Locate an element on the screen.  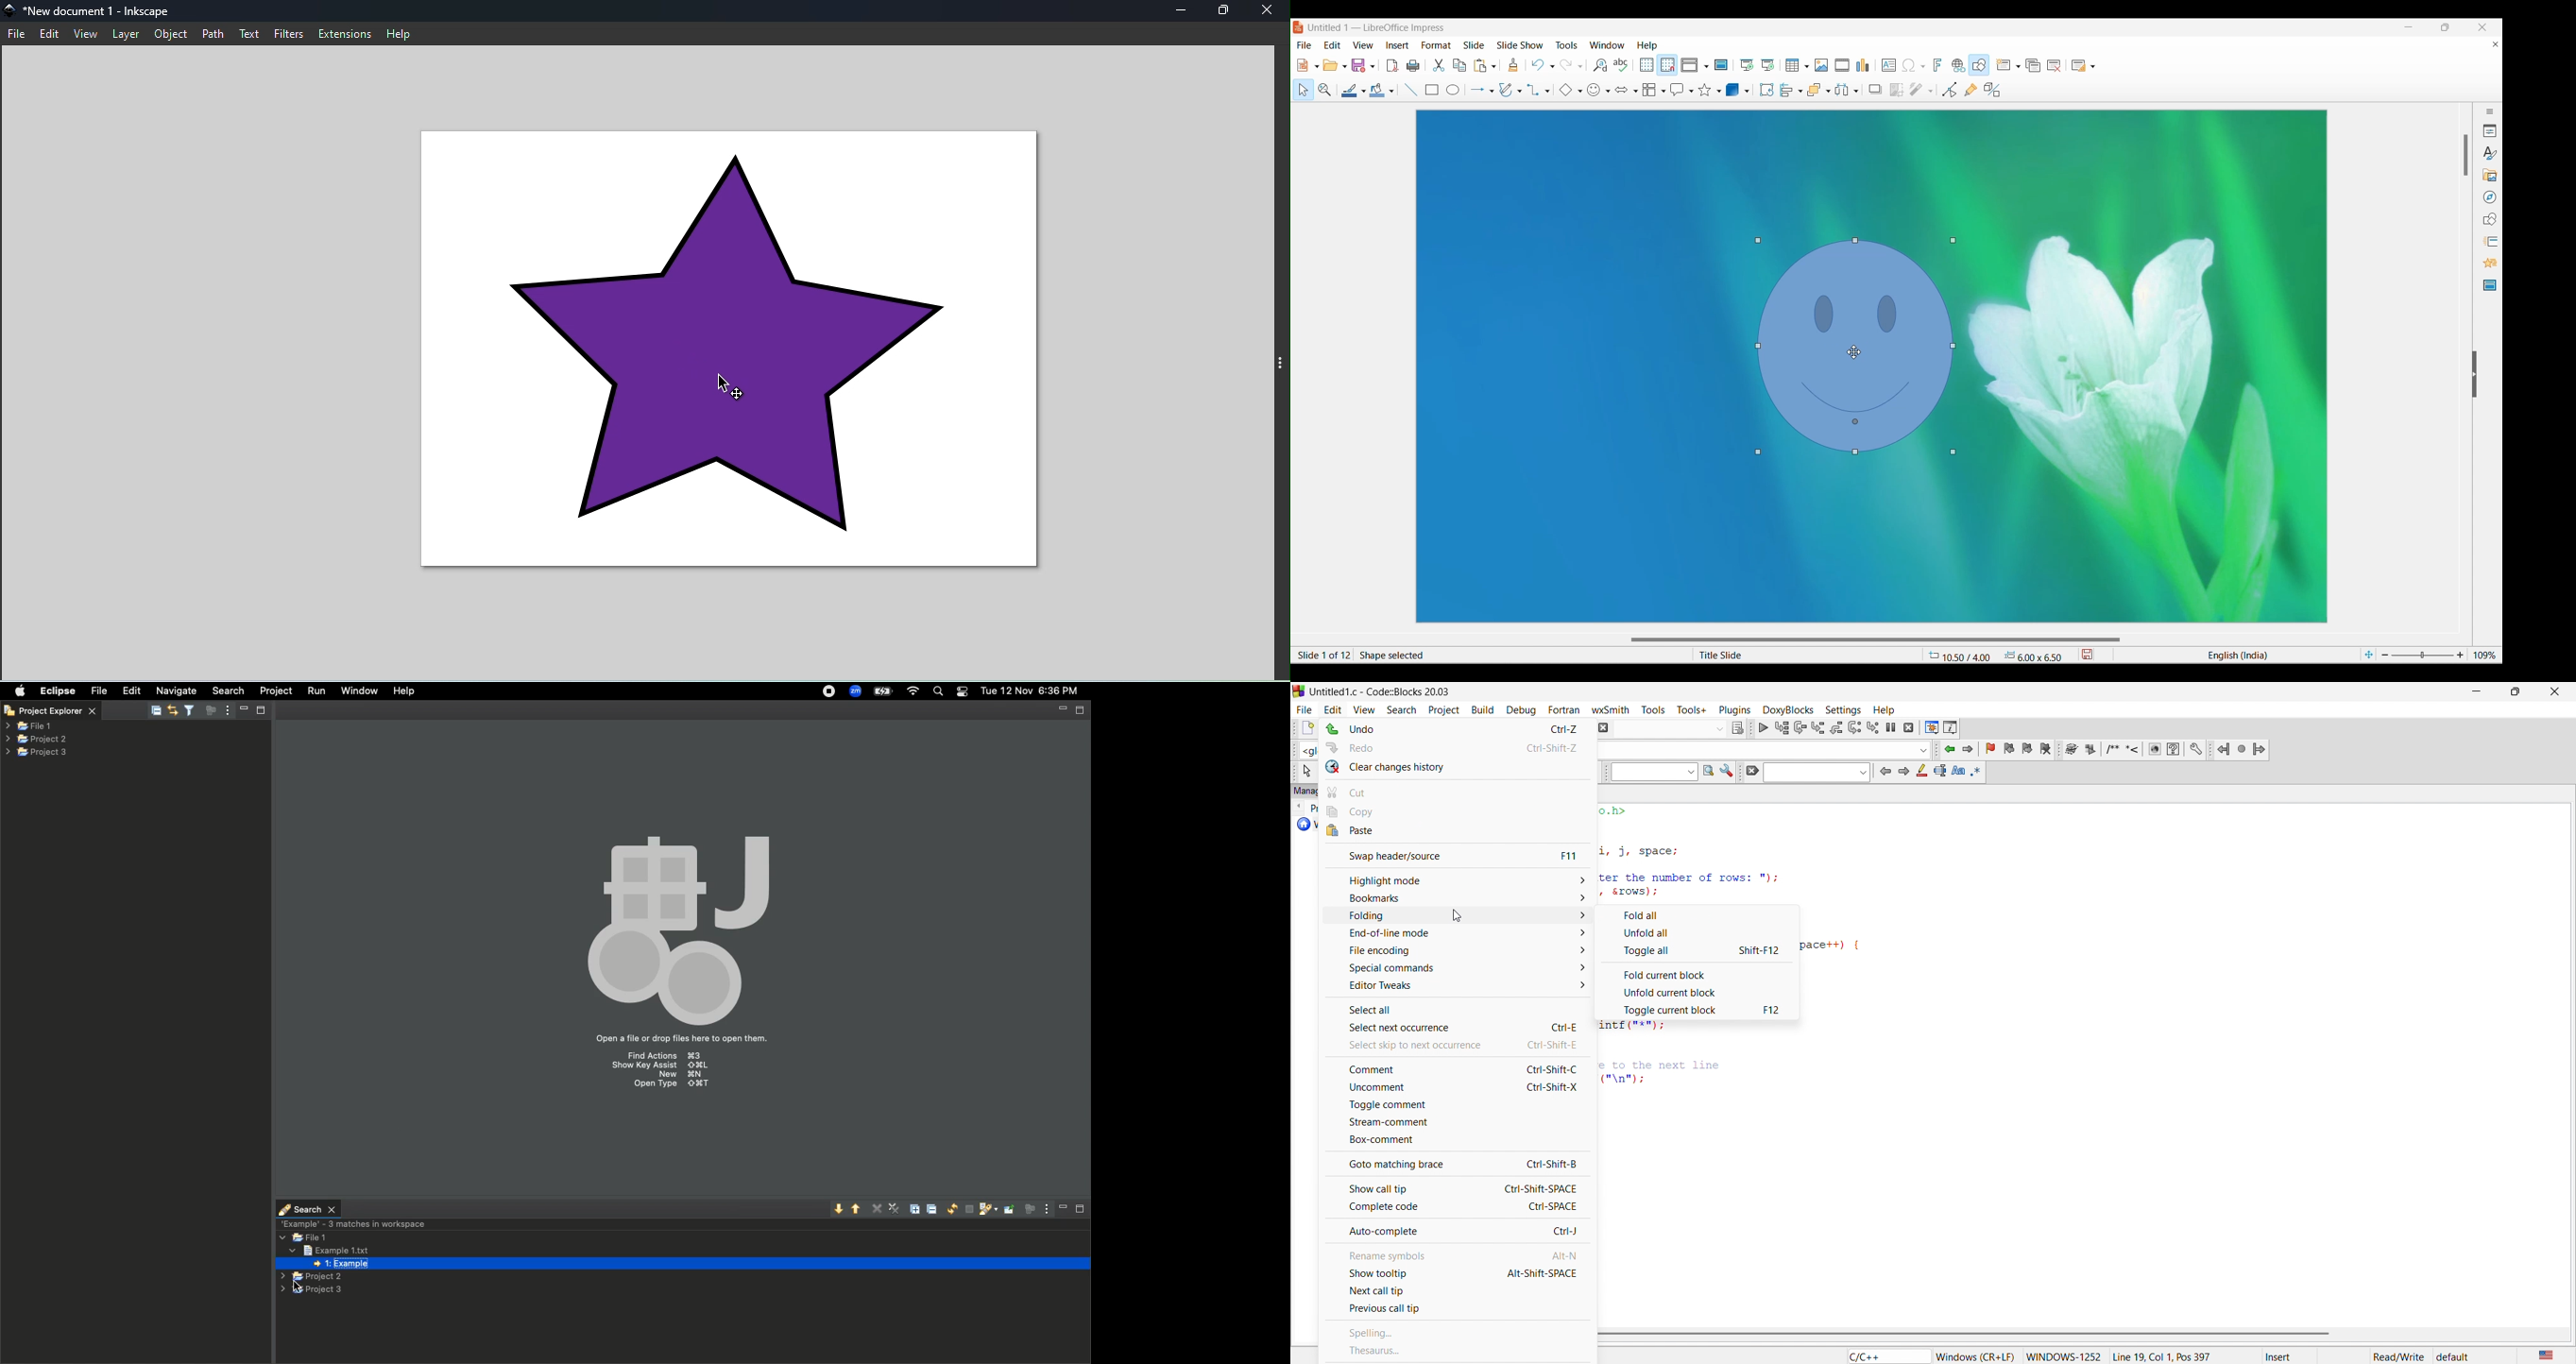
Special character chosen is located at coordinates (1909, 66).